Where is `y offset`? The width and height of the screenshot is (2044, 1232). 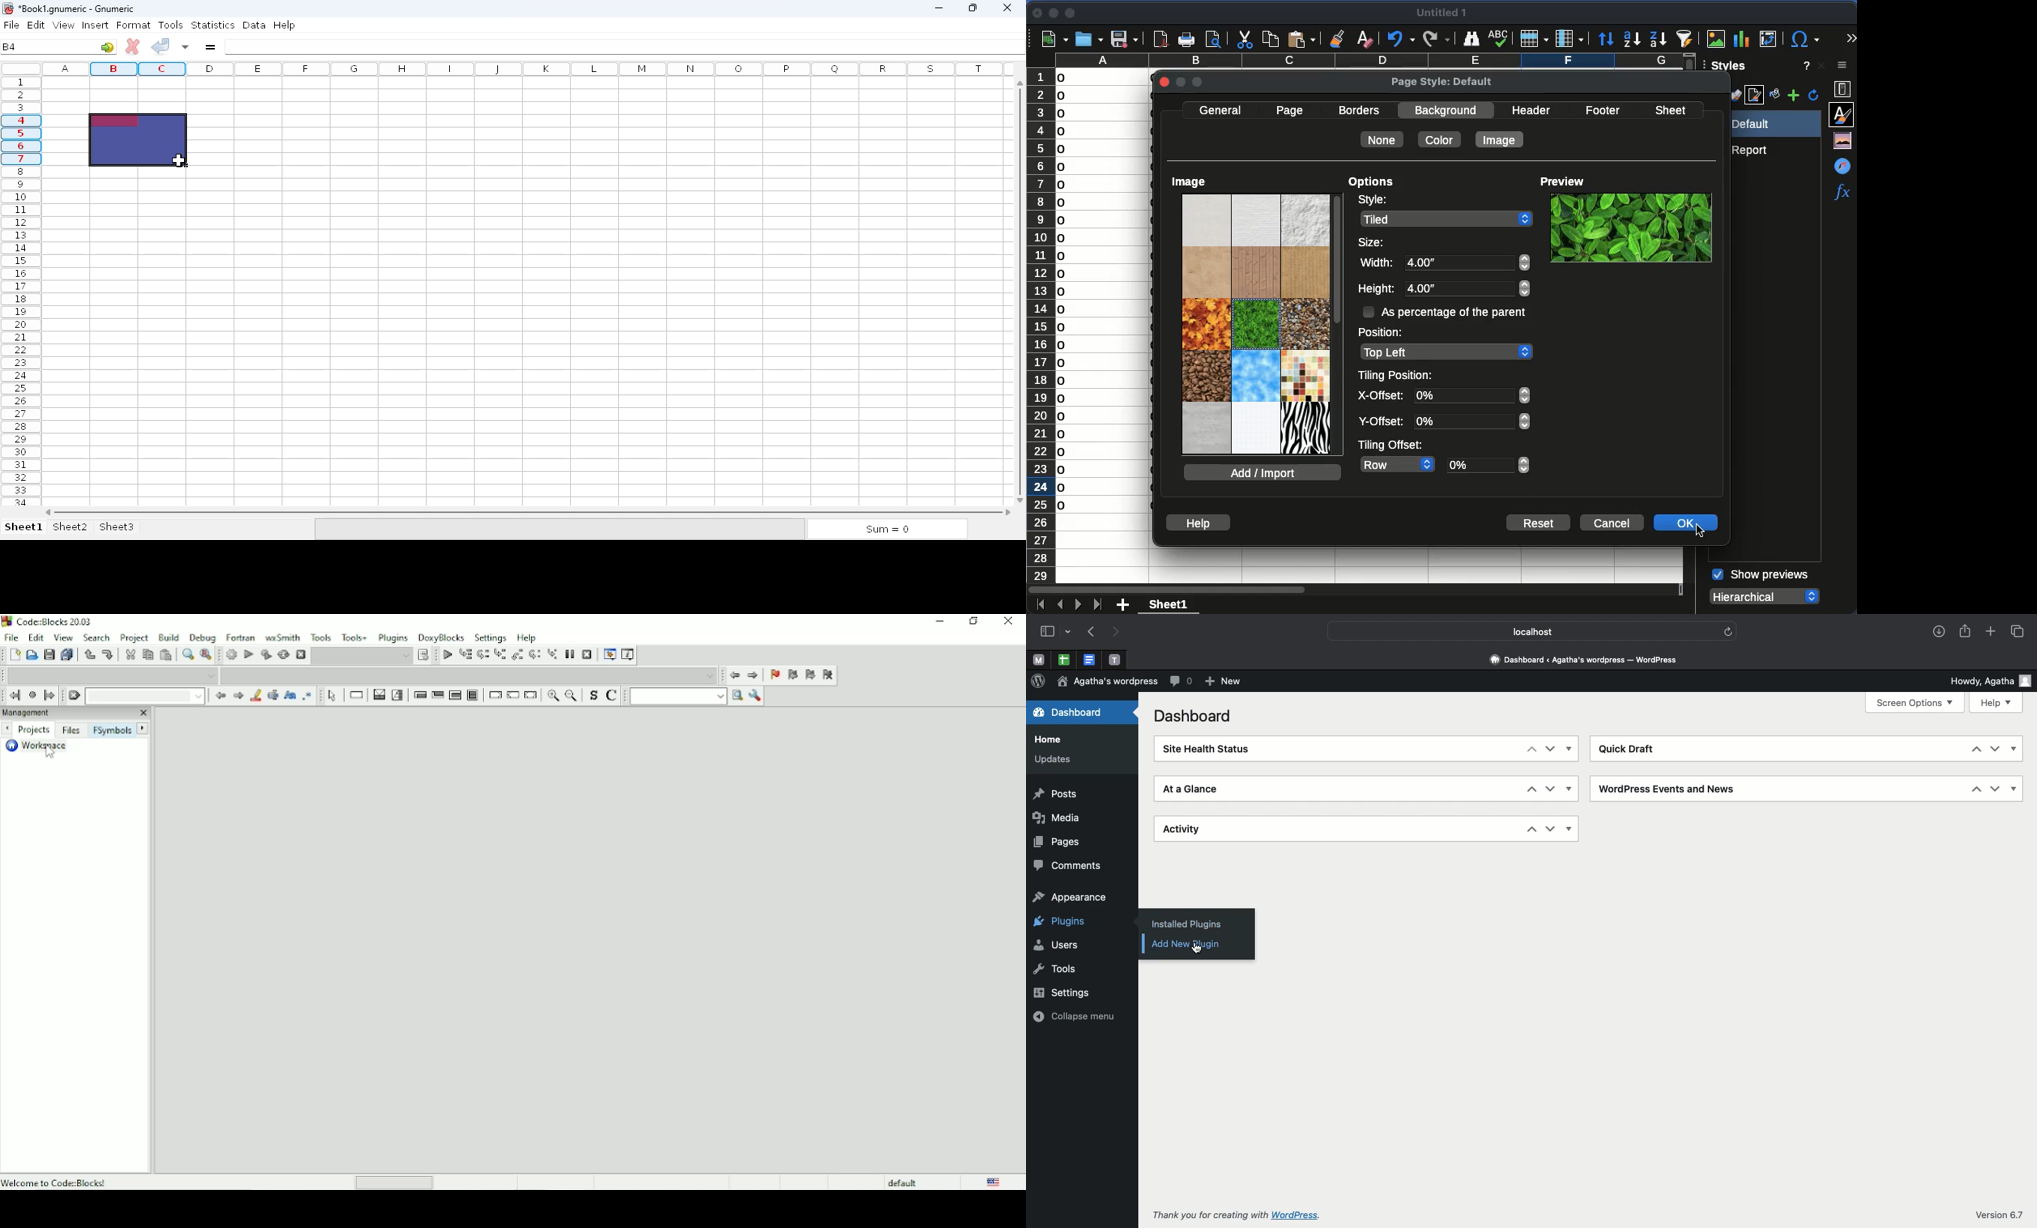 y offset is located at coordinates (1382, 423).